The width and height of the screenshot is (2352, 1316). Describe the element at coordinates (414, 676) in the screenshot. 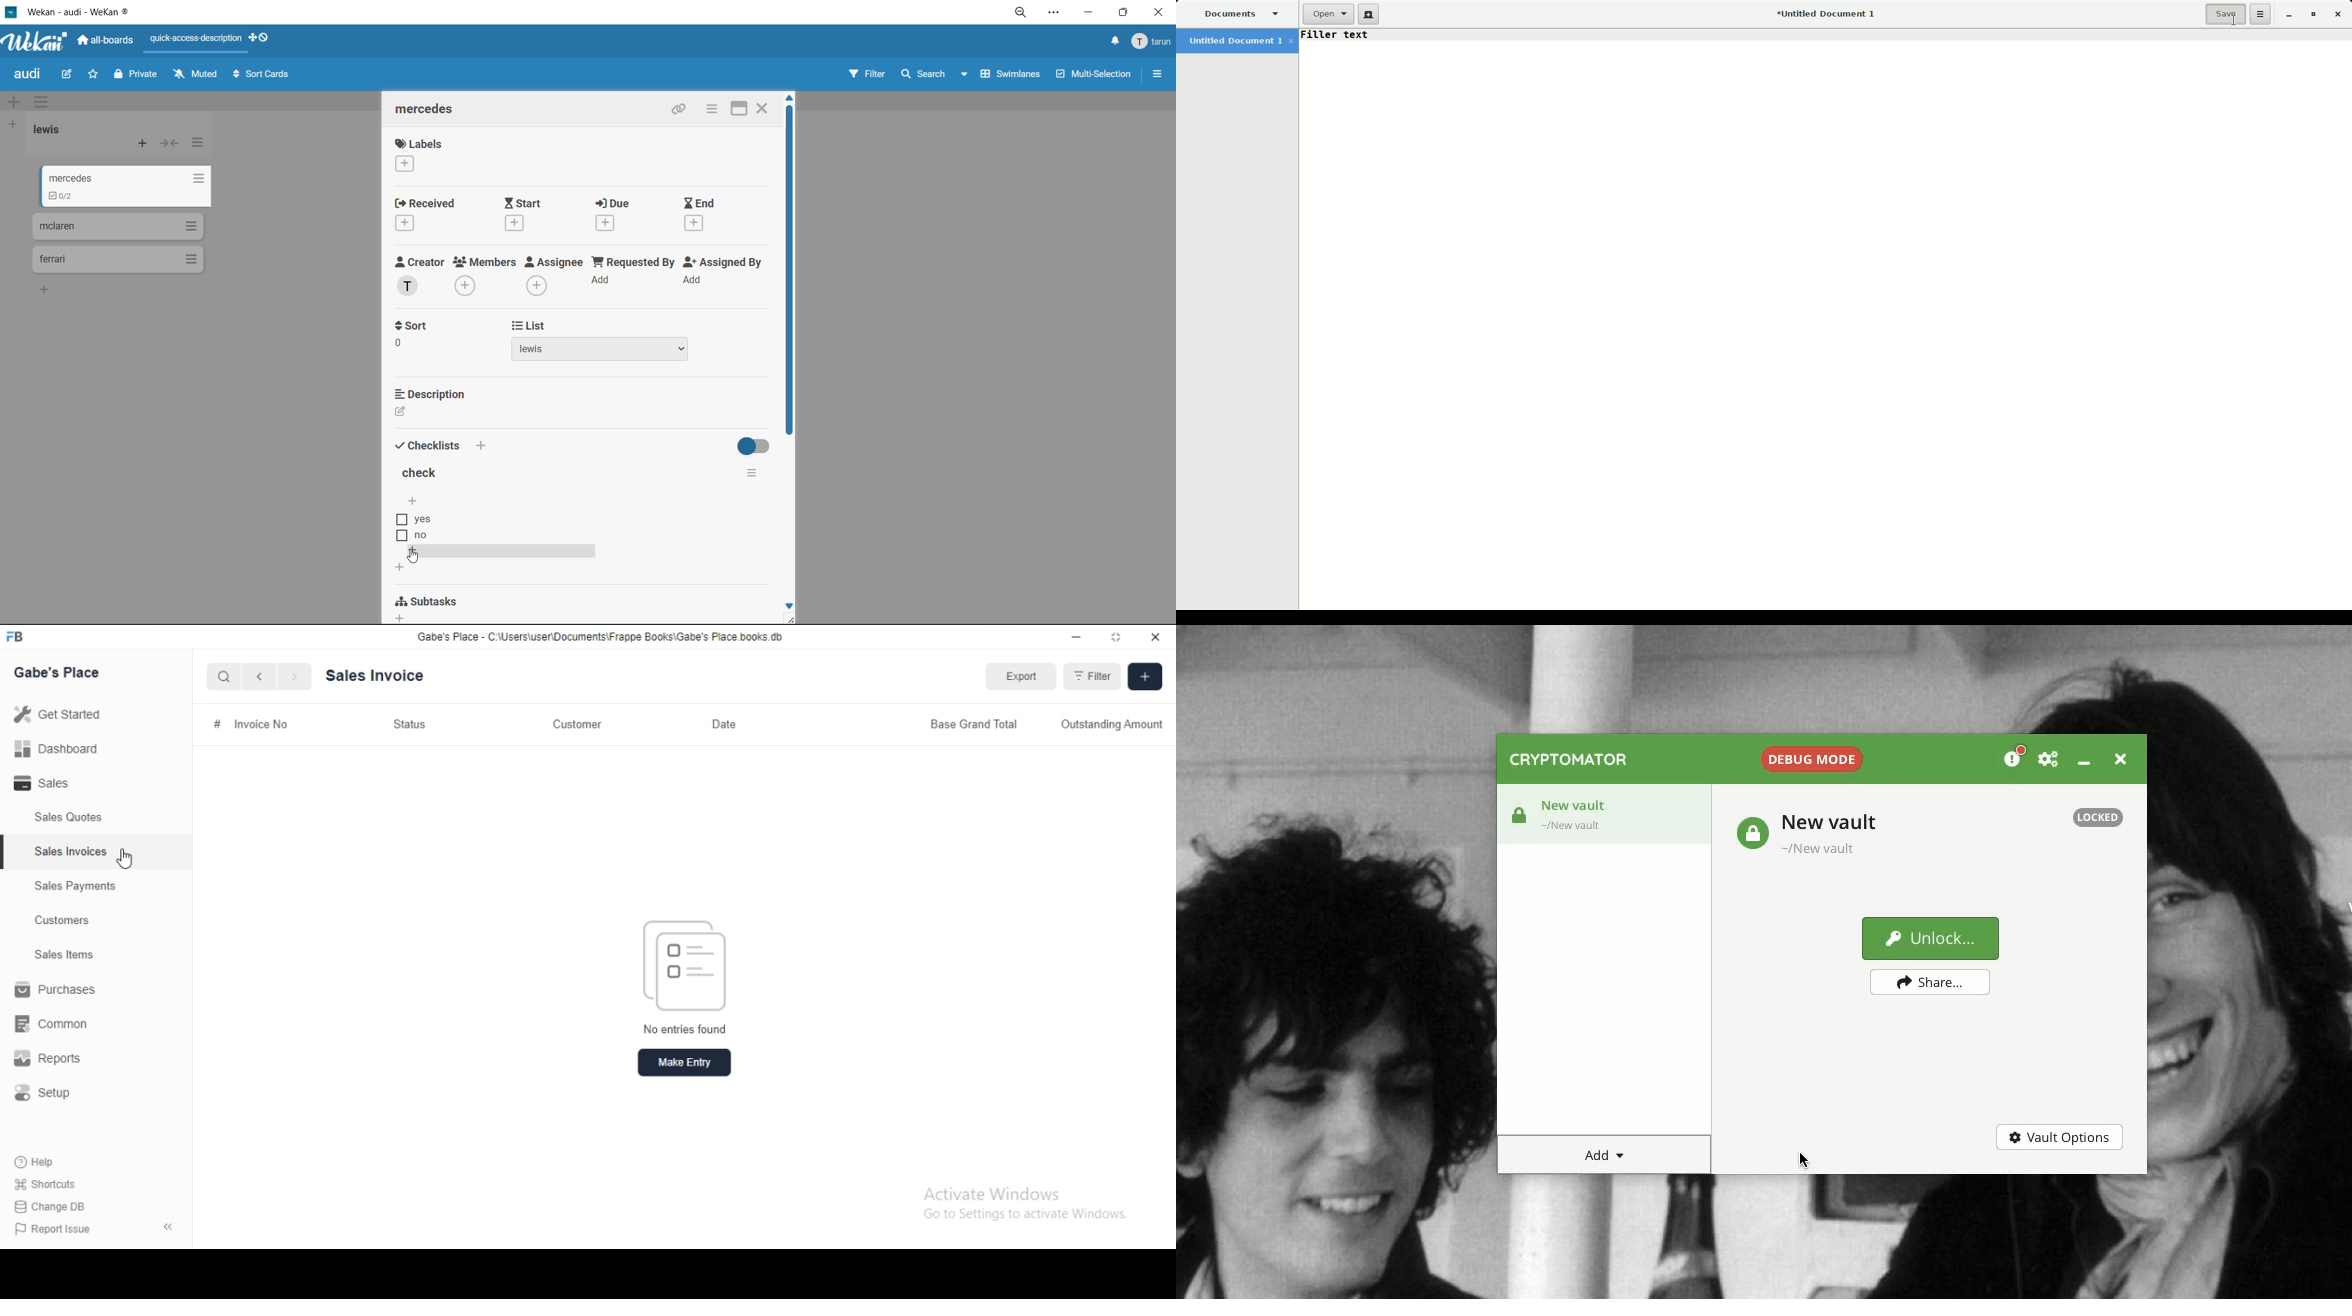

I see `Sales Invoice` at that location.